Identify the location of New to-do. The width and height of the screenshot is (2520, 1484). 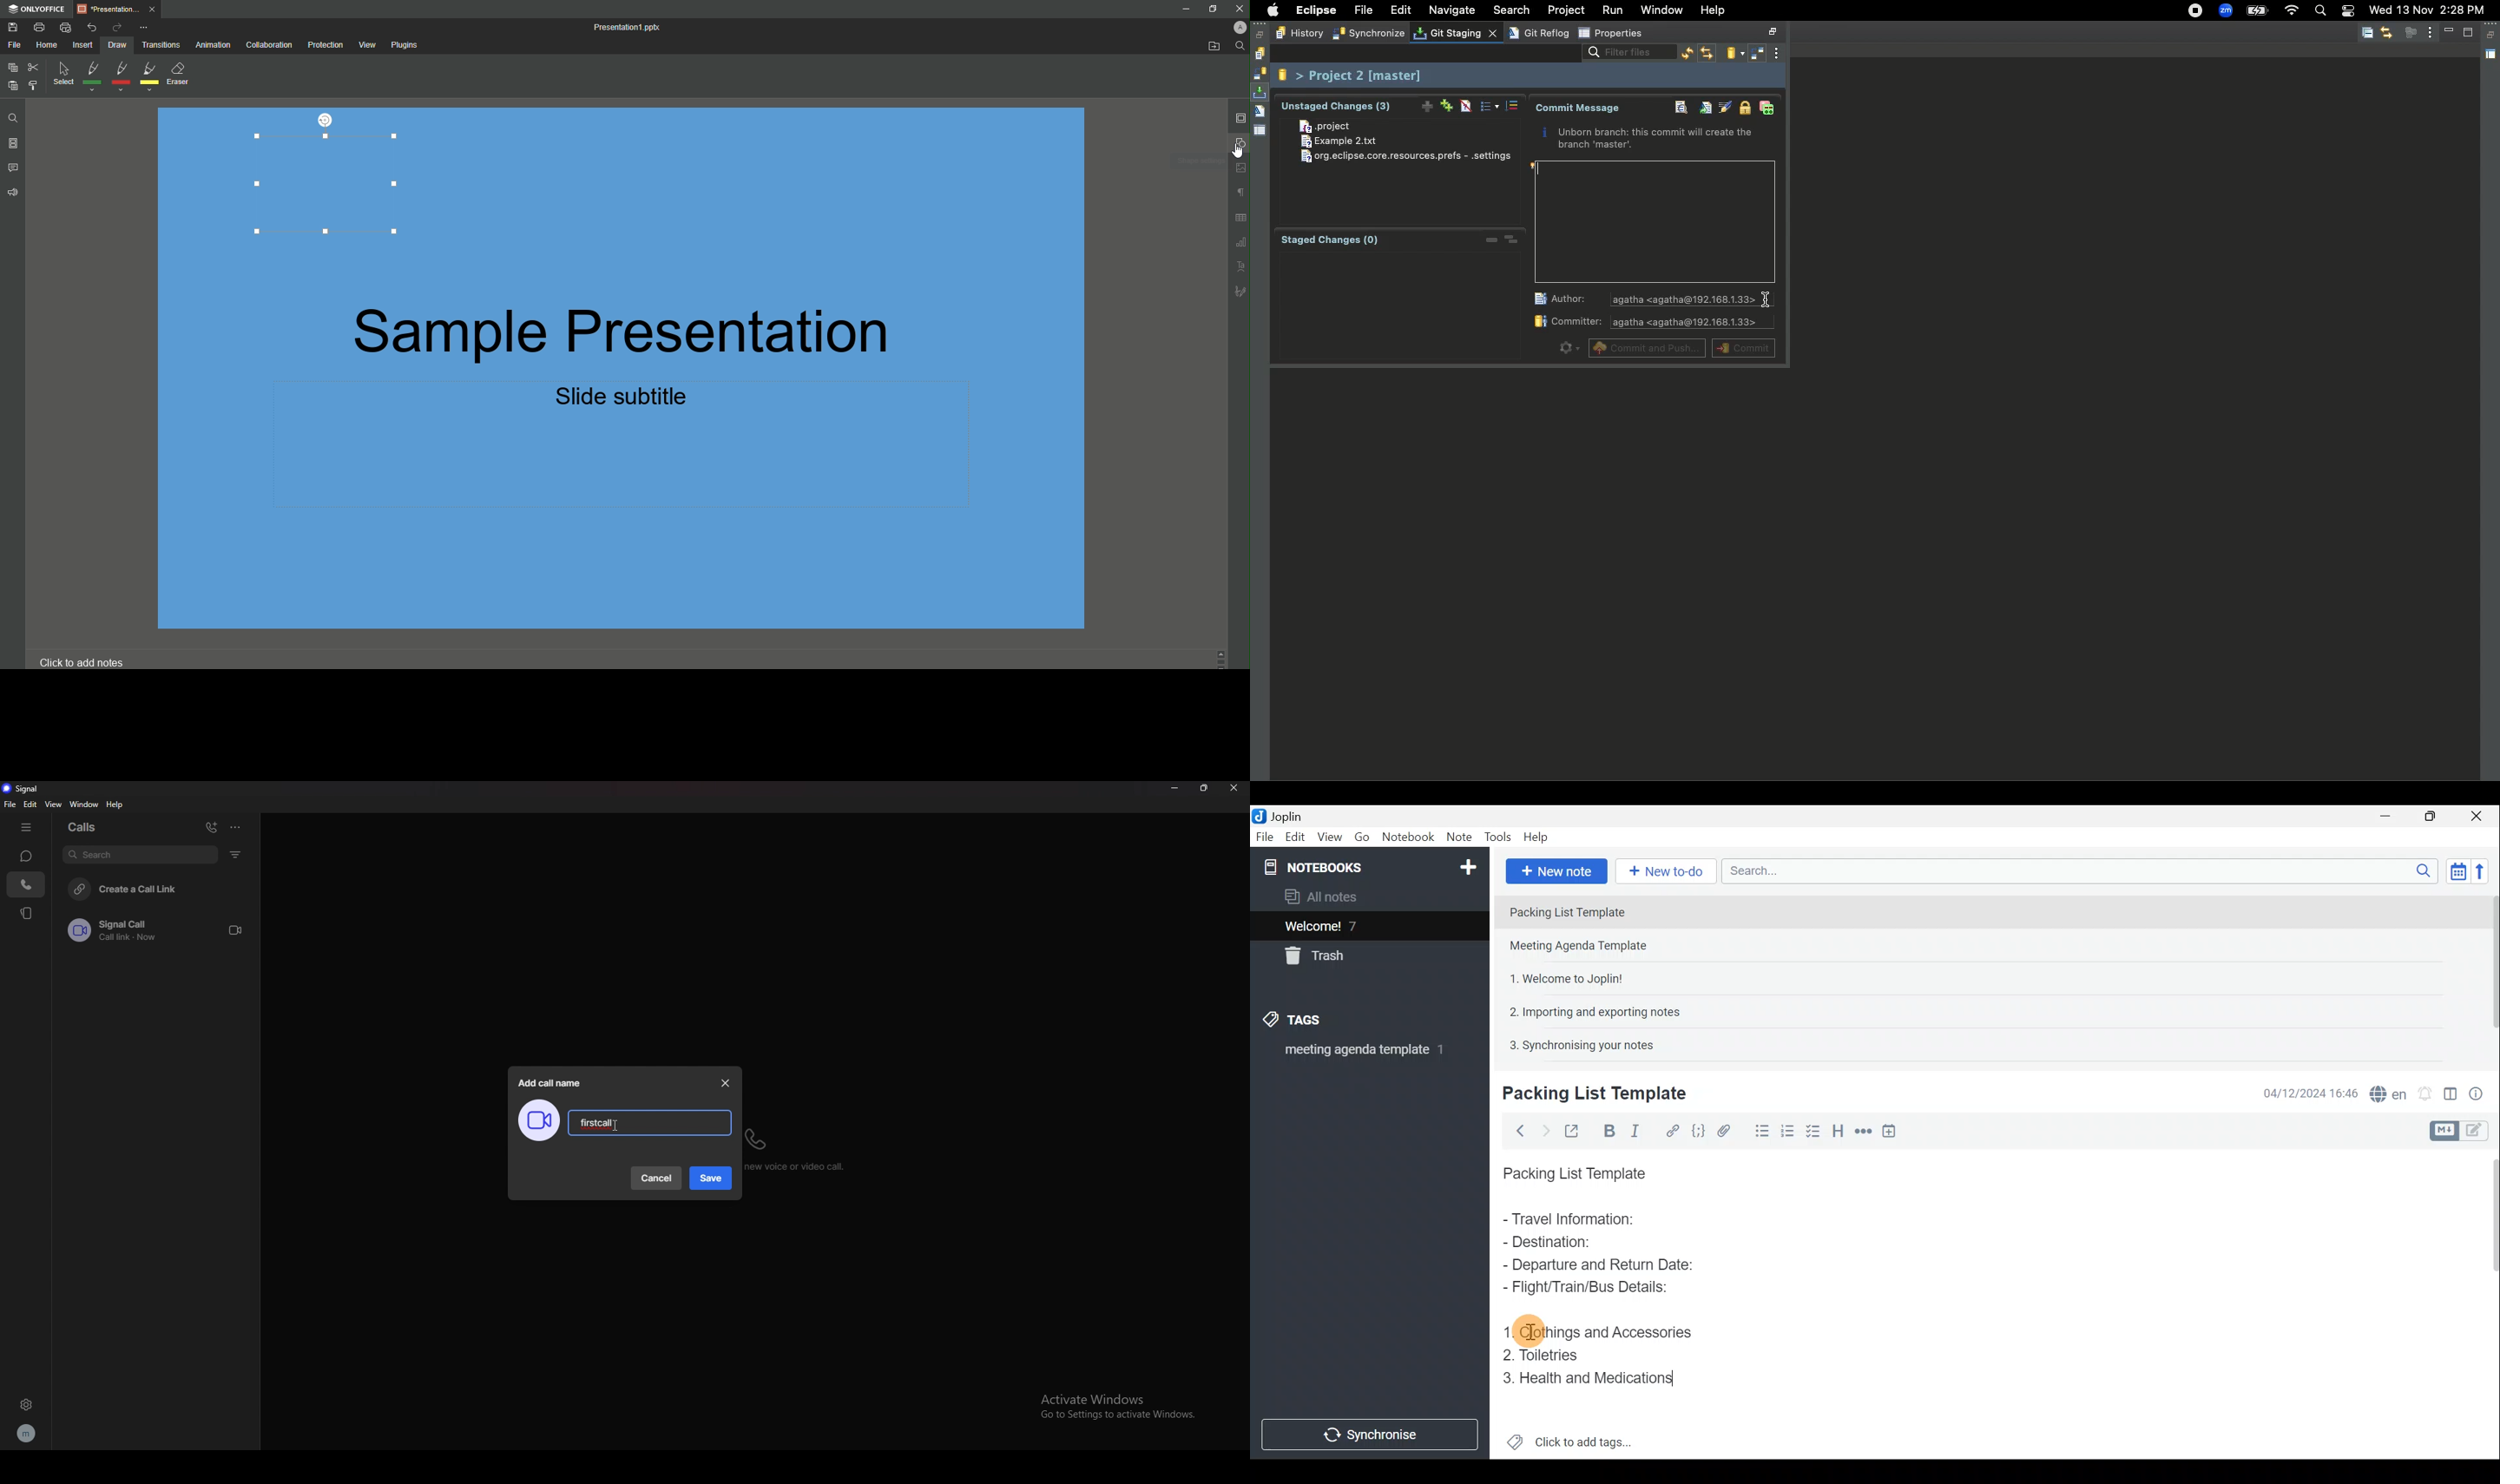
(1667, 872).